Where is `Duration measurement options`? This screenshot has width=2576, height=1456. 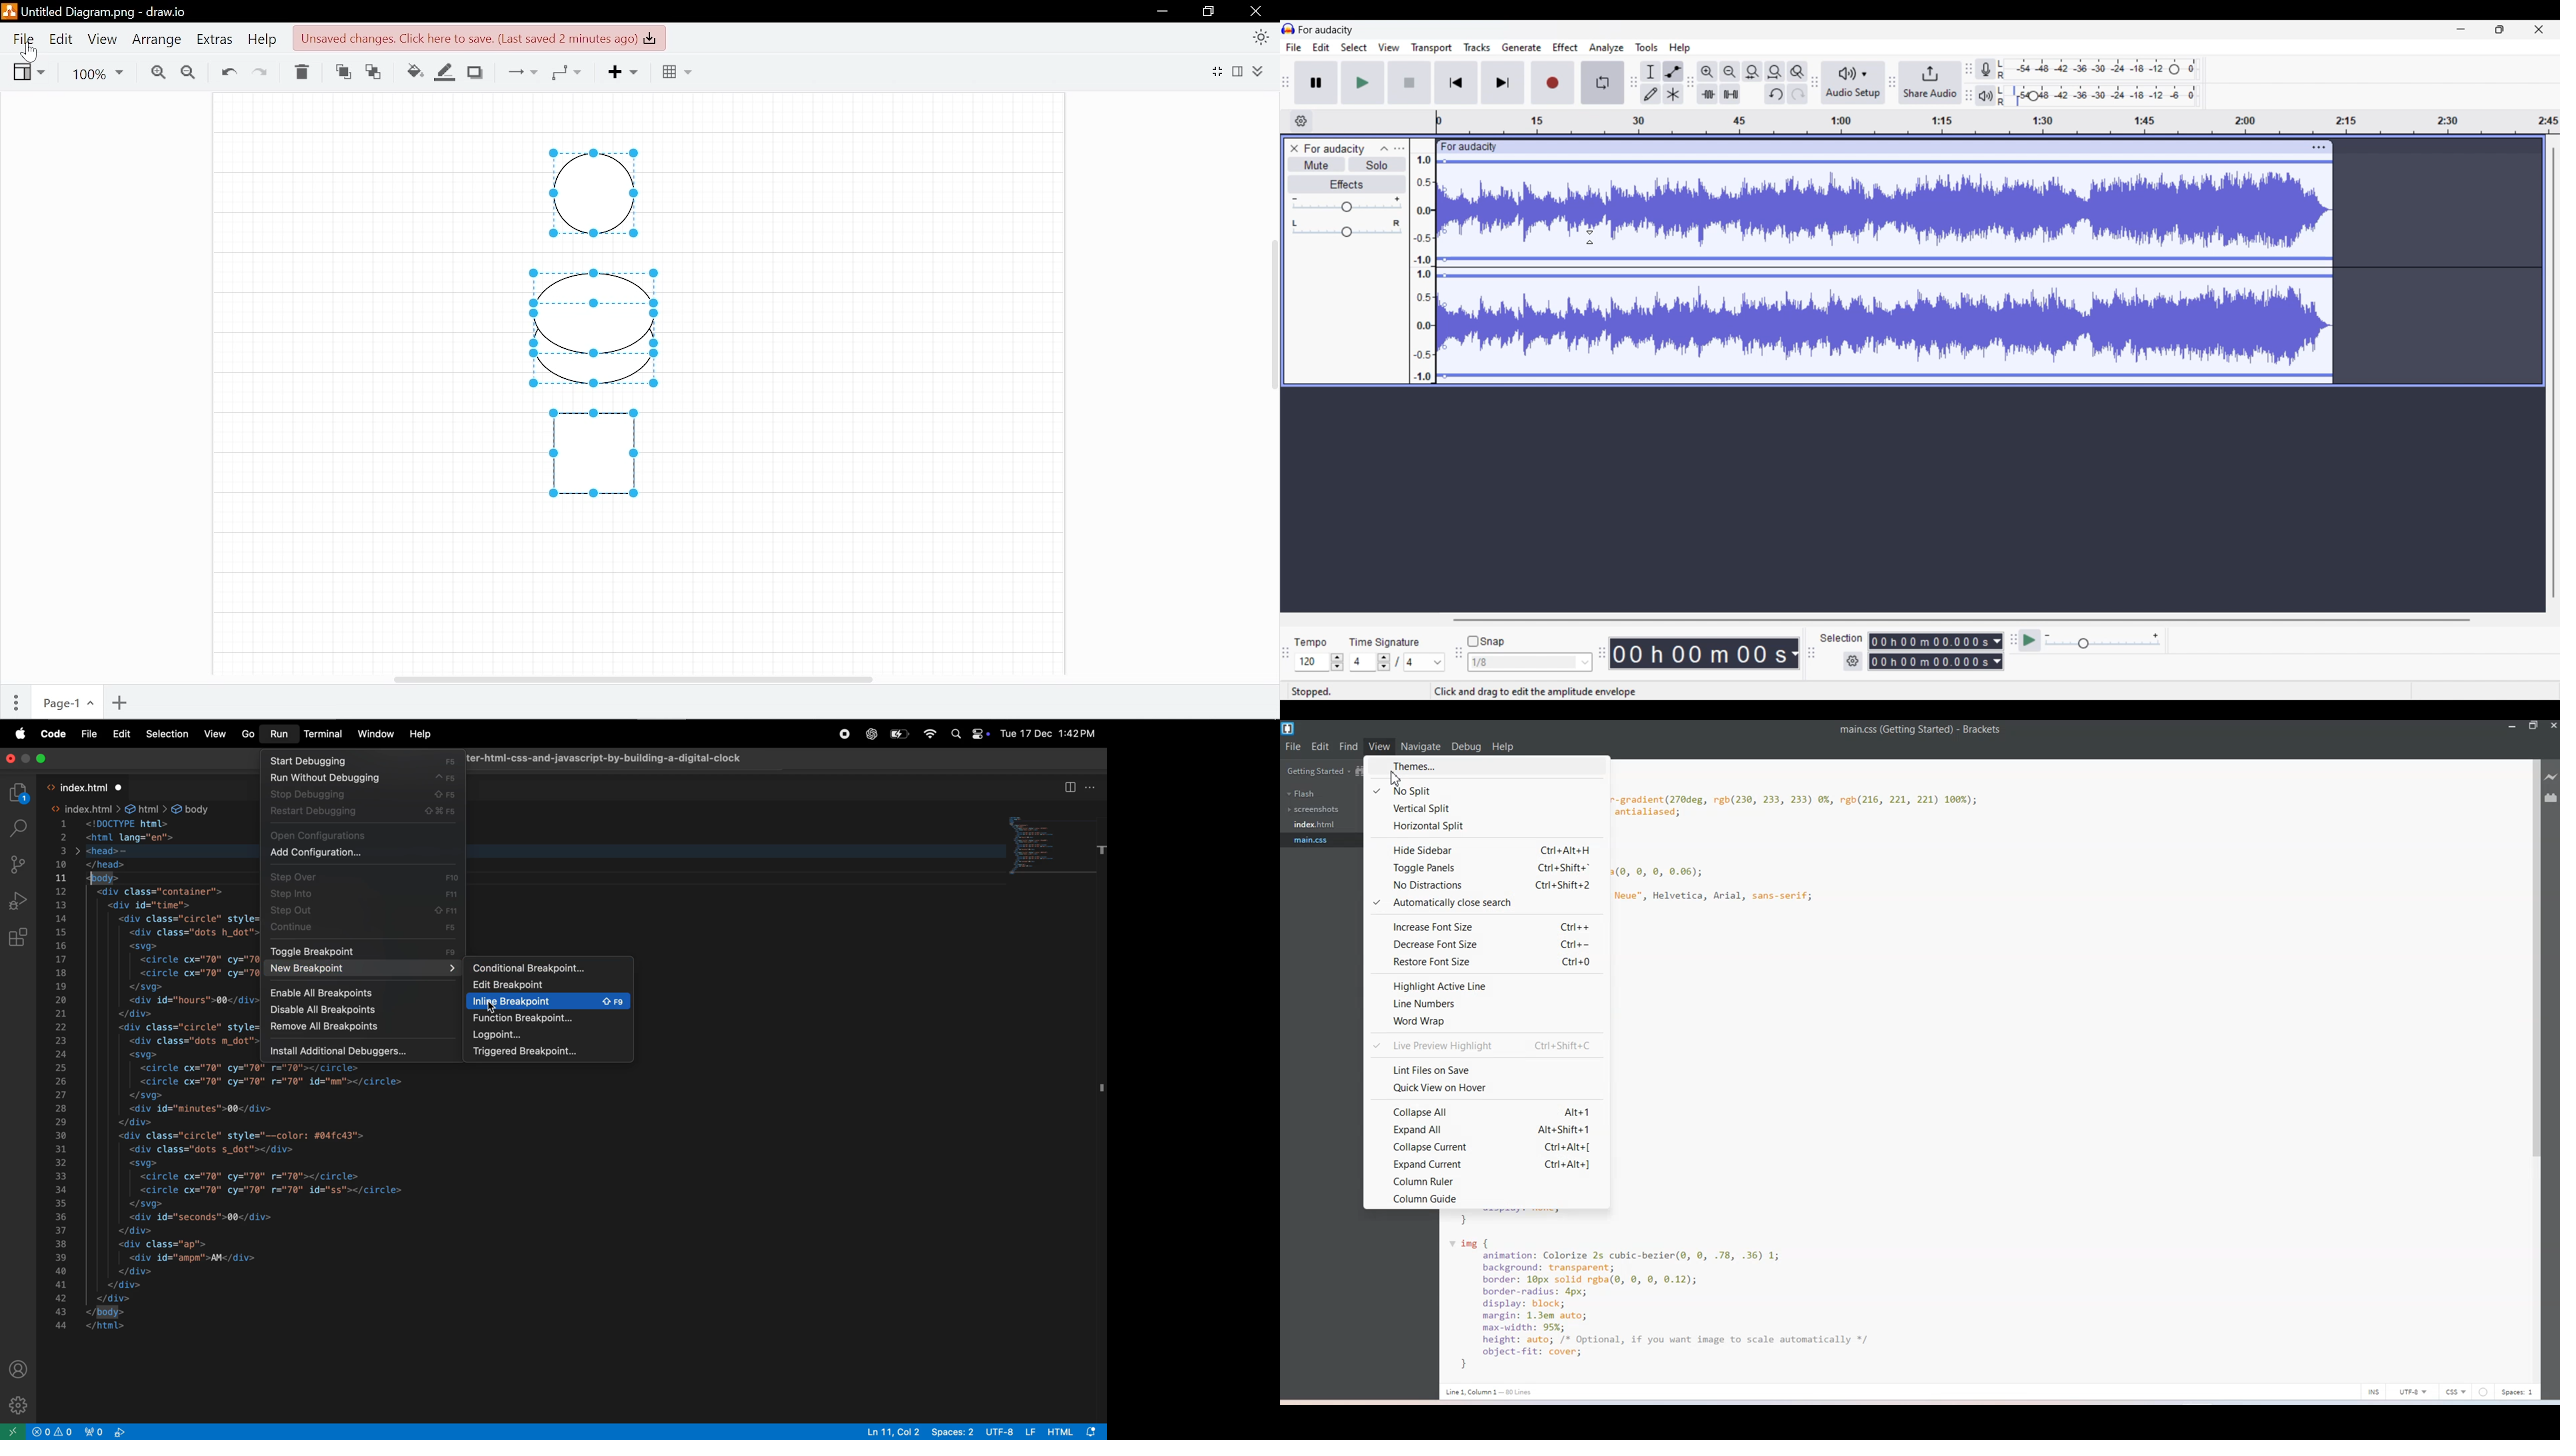
Duration measurement options is located at coordinates (1794, 654).